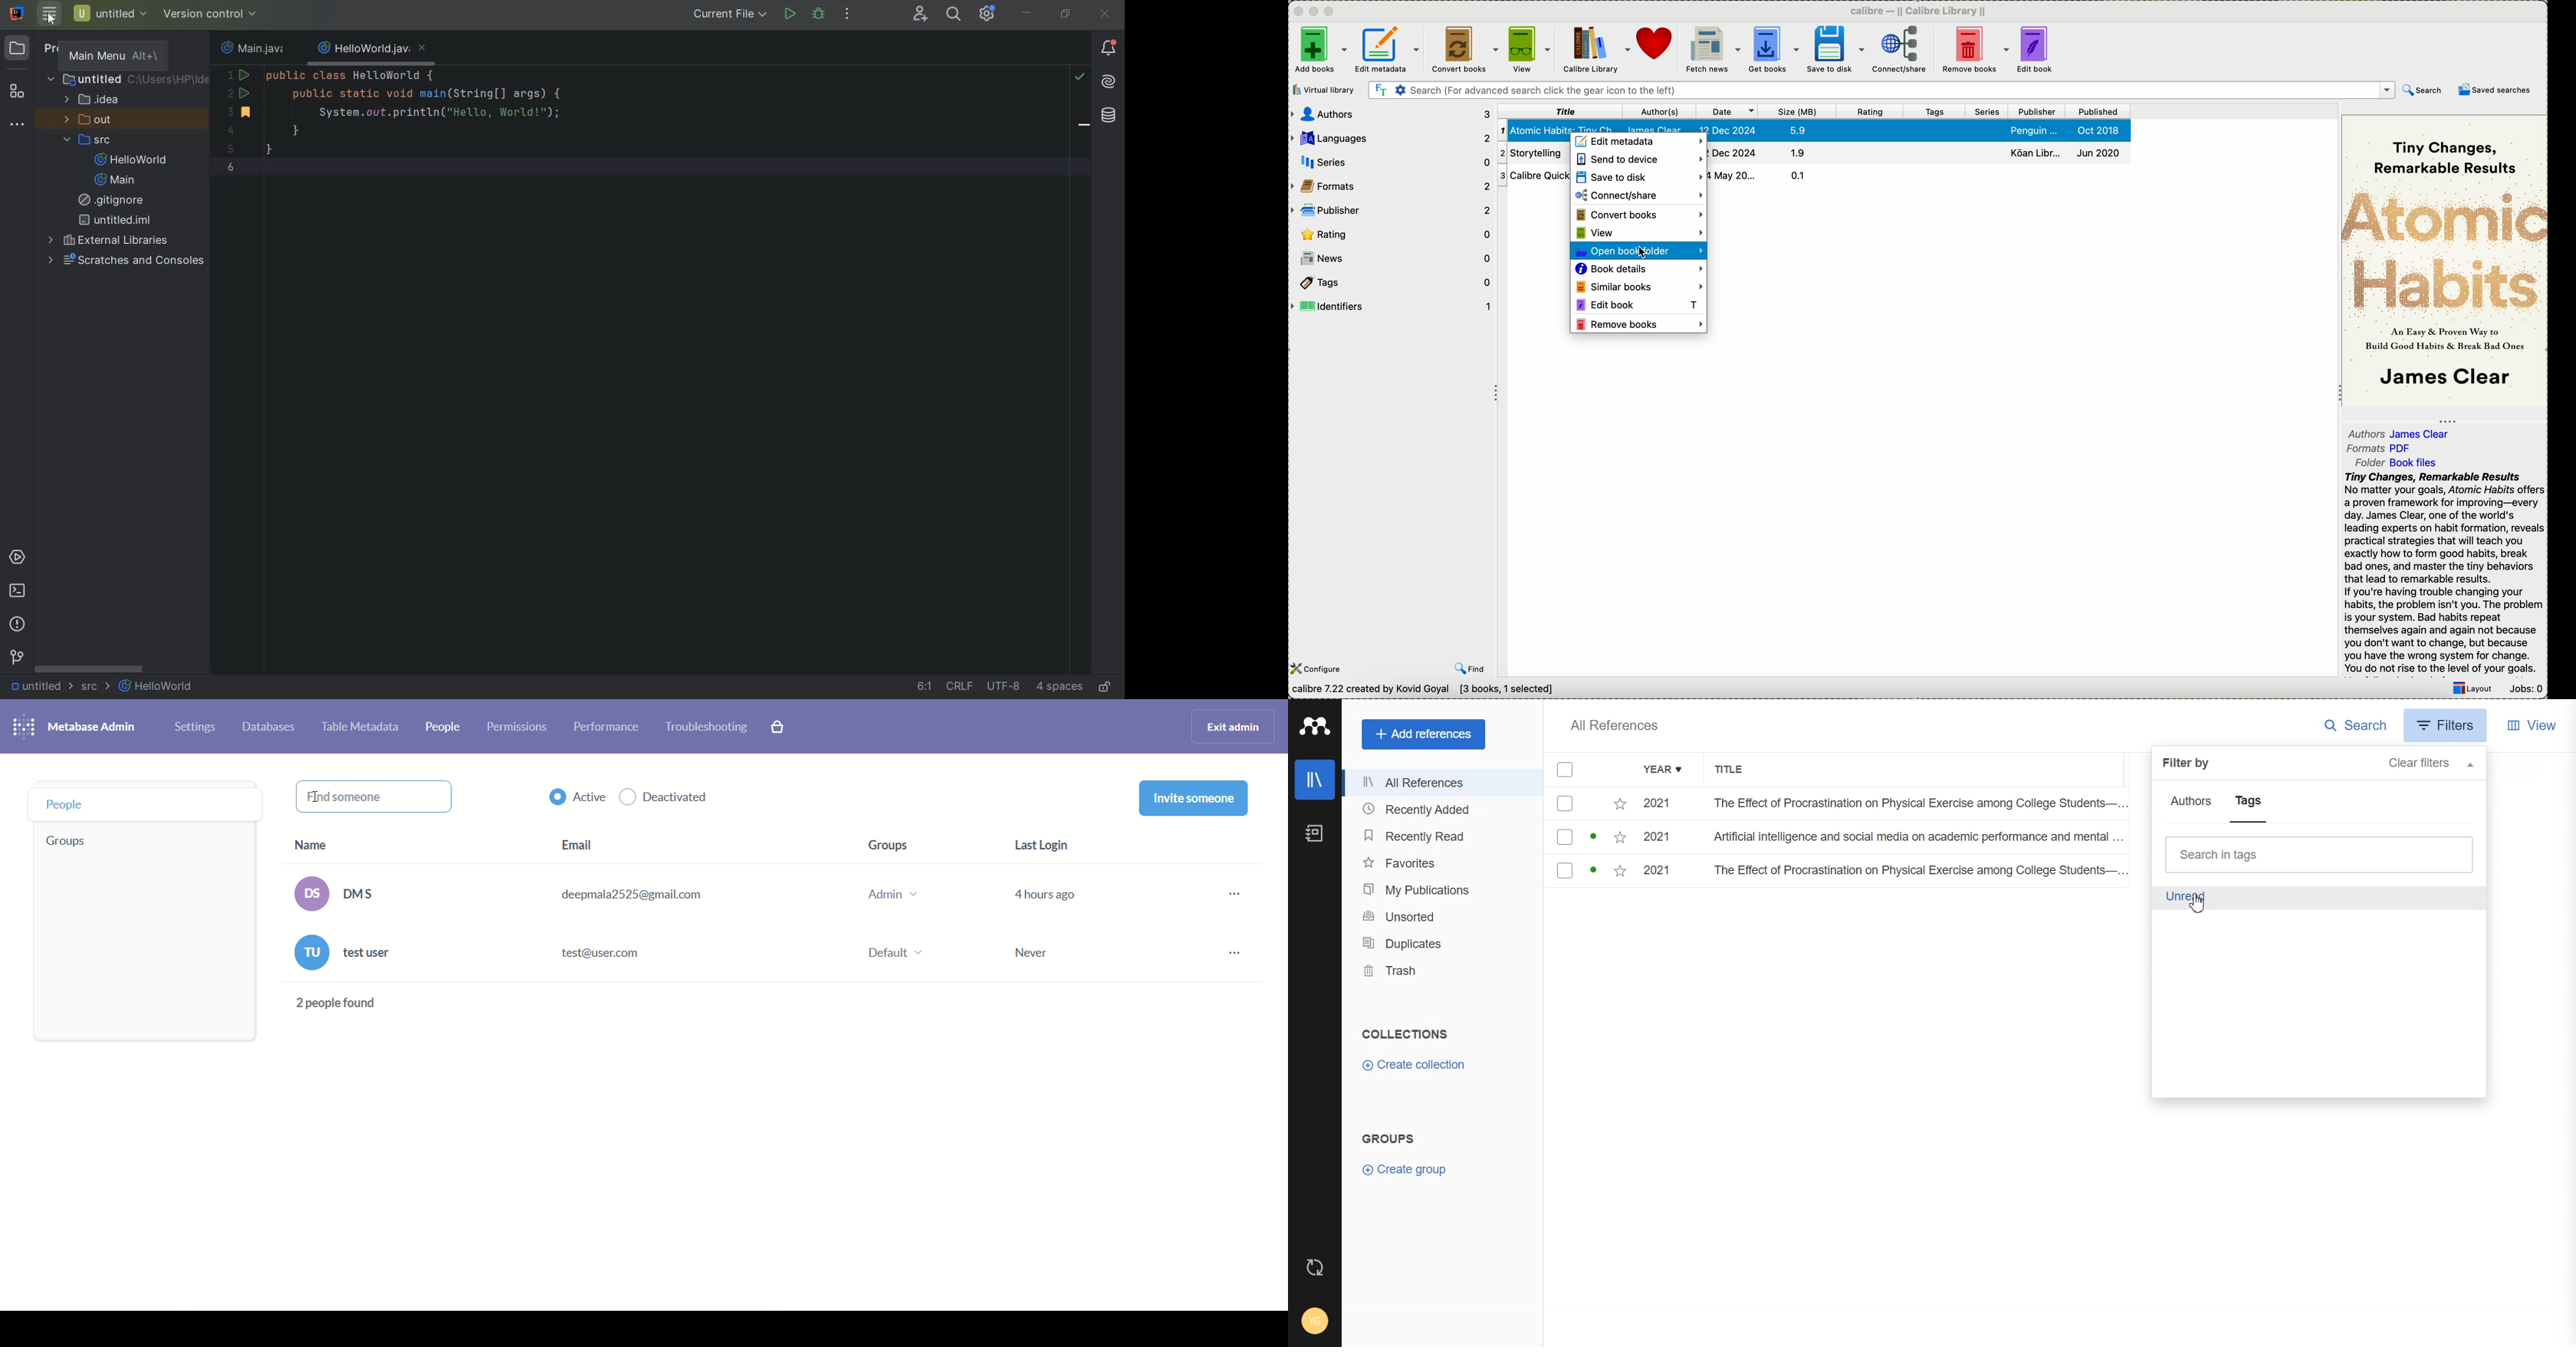 This screenshot has height=1372, width=2576. I want to click on paid features, so click(778, 726).